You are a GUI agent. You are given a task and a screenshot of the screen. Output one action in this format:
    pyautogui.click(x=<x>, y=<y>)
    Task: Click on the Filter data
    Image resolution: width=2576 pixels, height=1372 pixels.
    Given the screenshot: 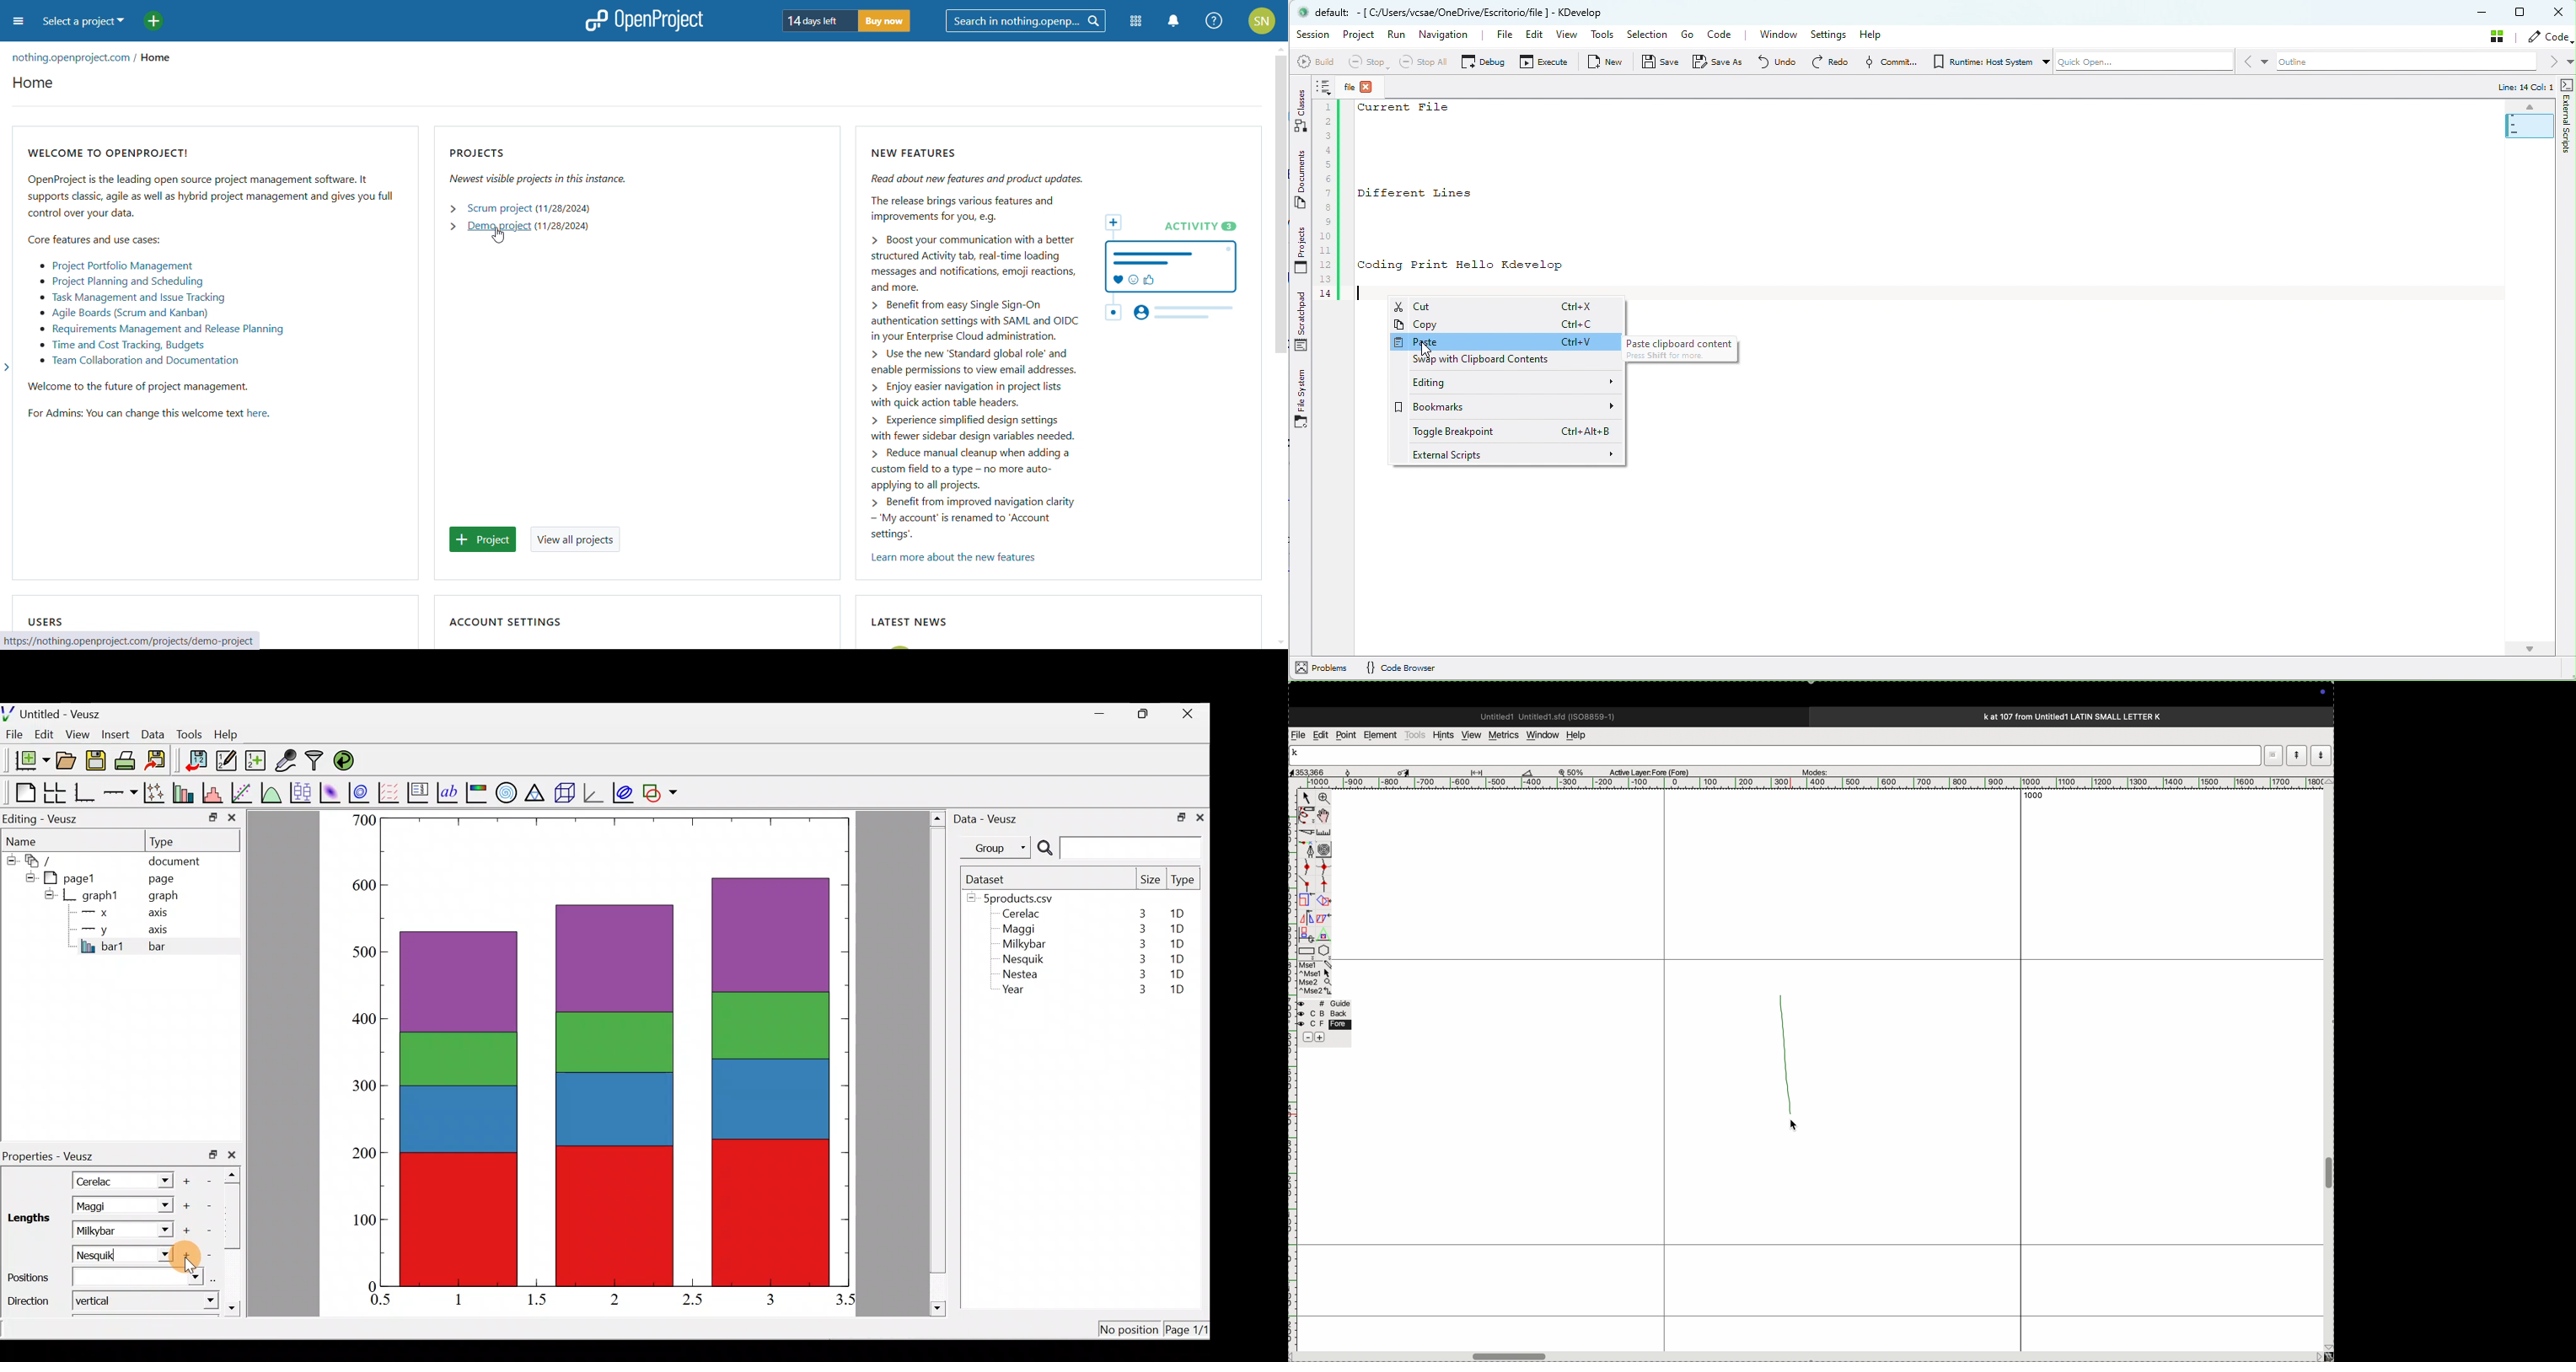 What is the action you would take?
    pyautogui.click(x=317, y=762)
    